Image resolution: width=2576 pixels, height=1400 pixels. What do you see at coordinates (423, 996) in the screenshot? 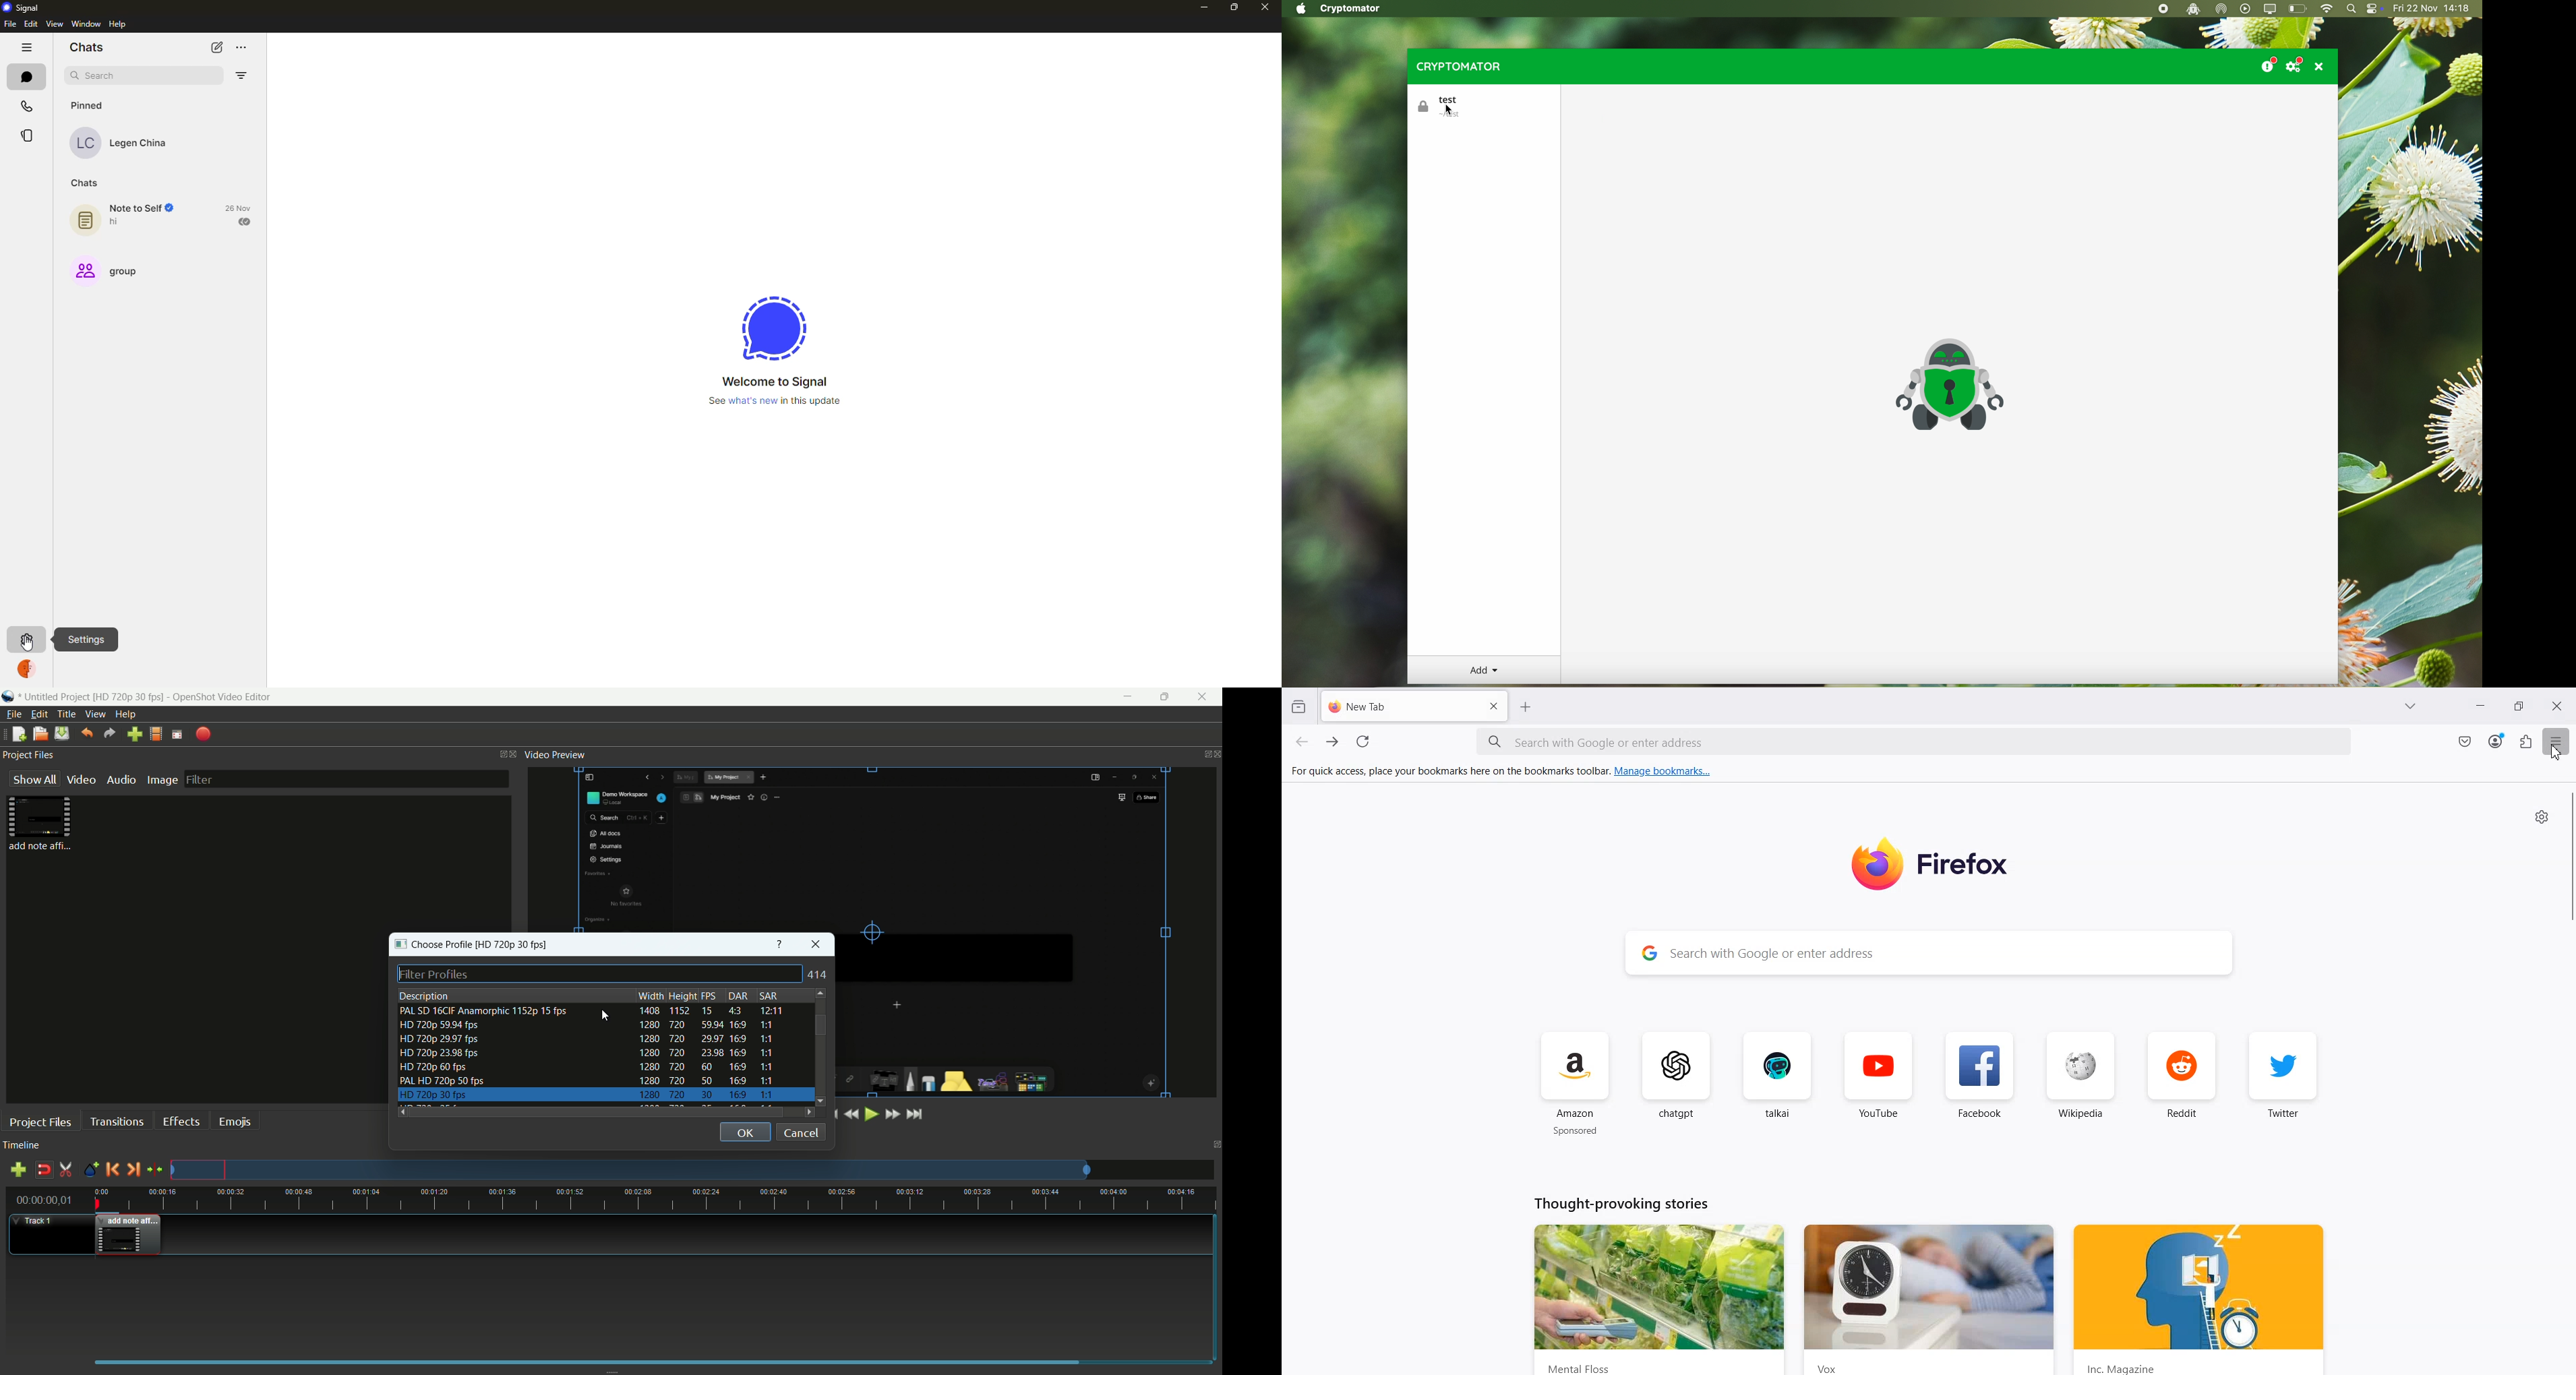
I see `description` at bounding box center [423, 996].